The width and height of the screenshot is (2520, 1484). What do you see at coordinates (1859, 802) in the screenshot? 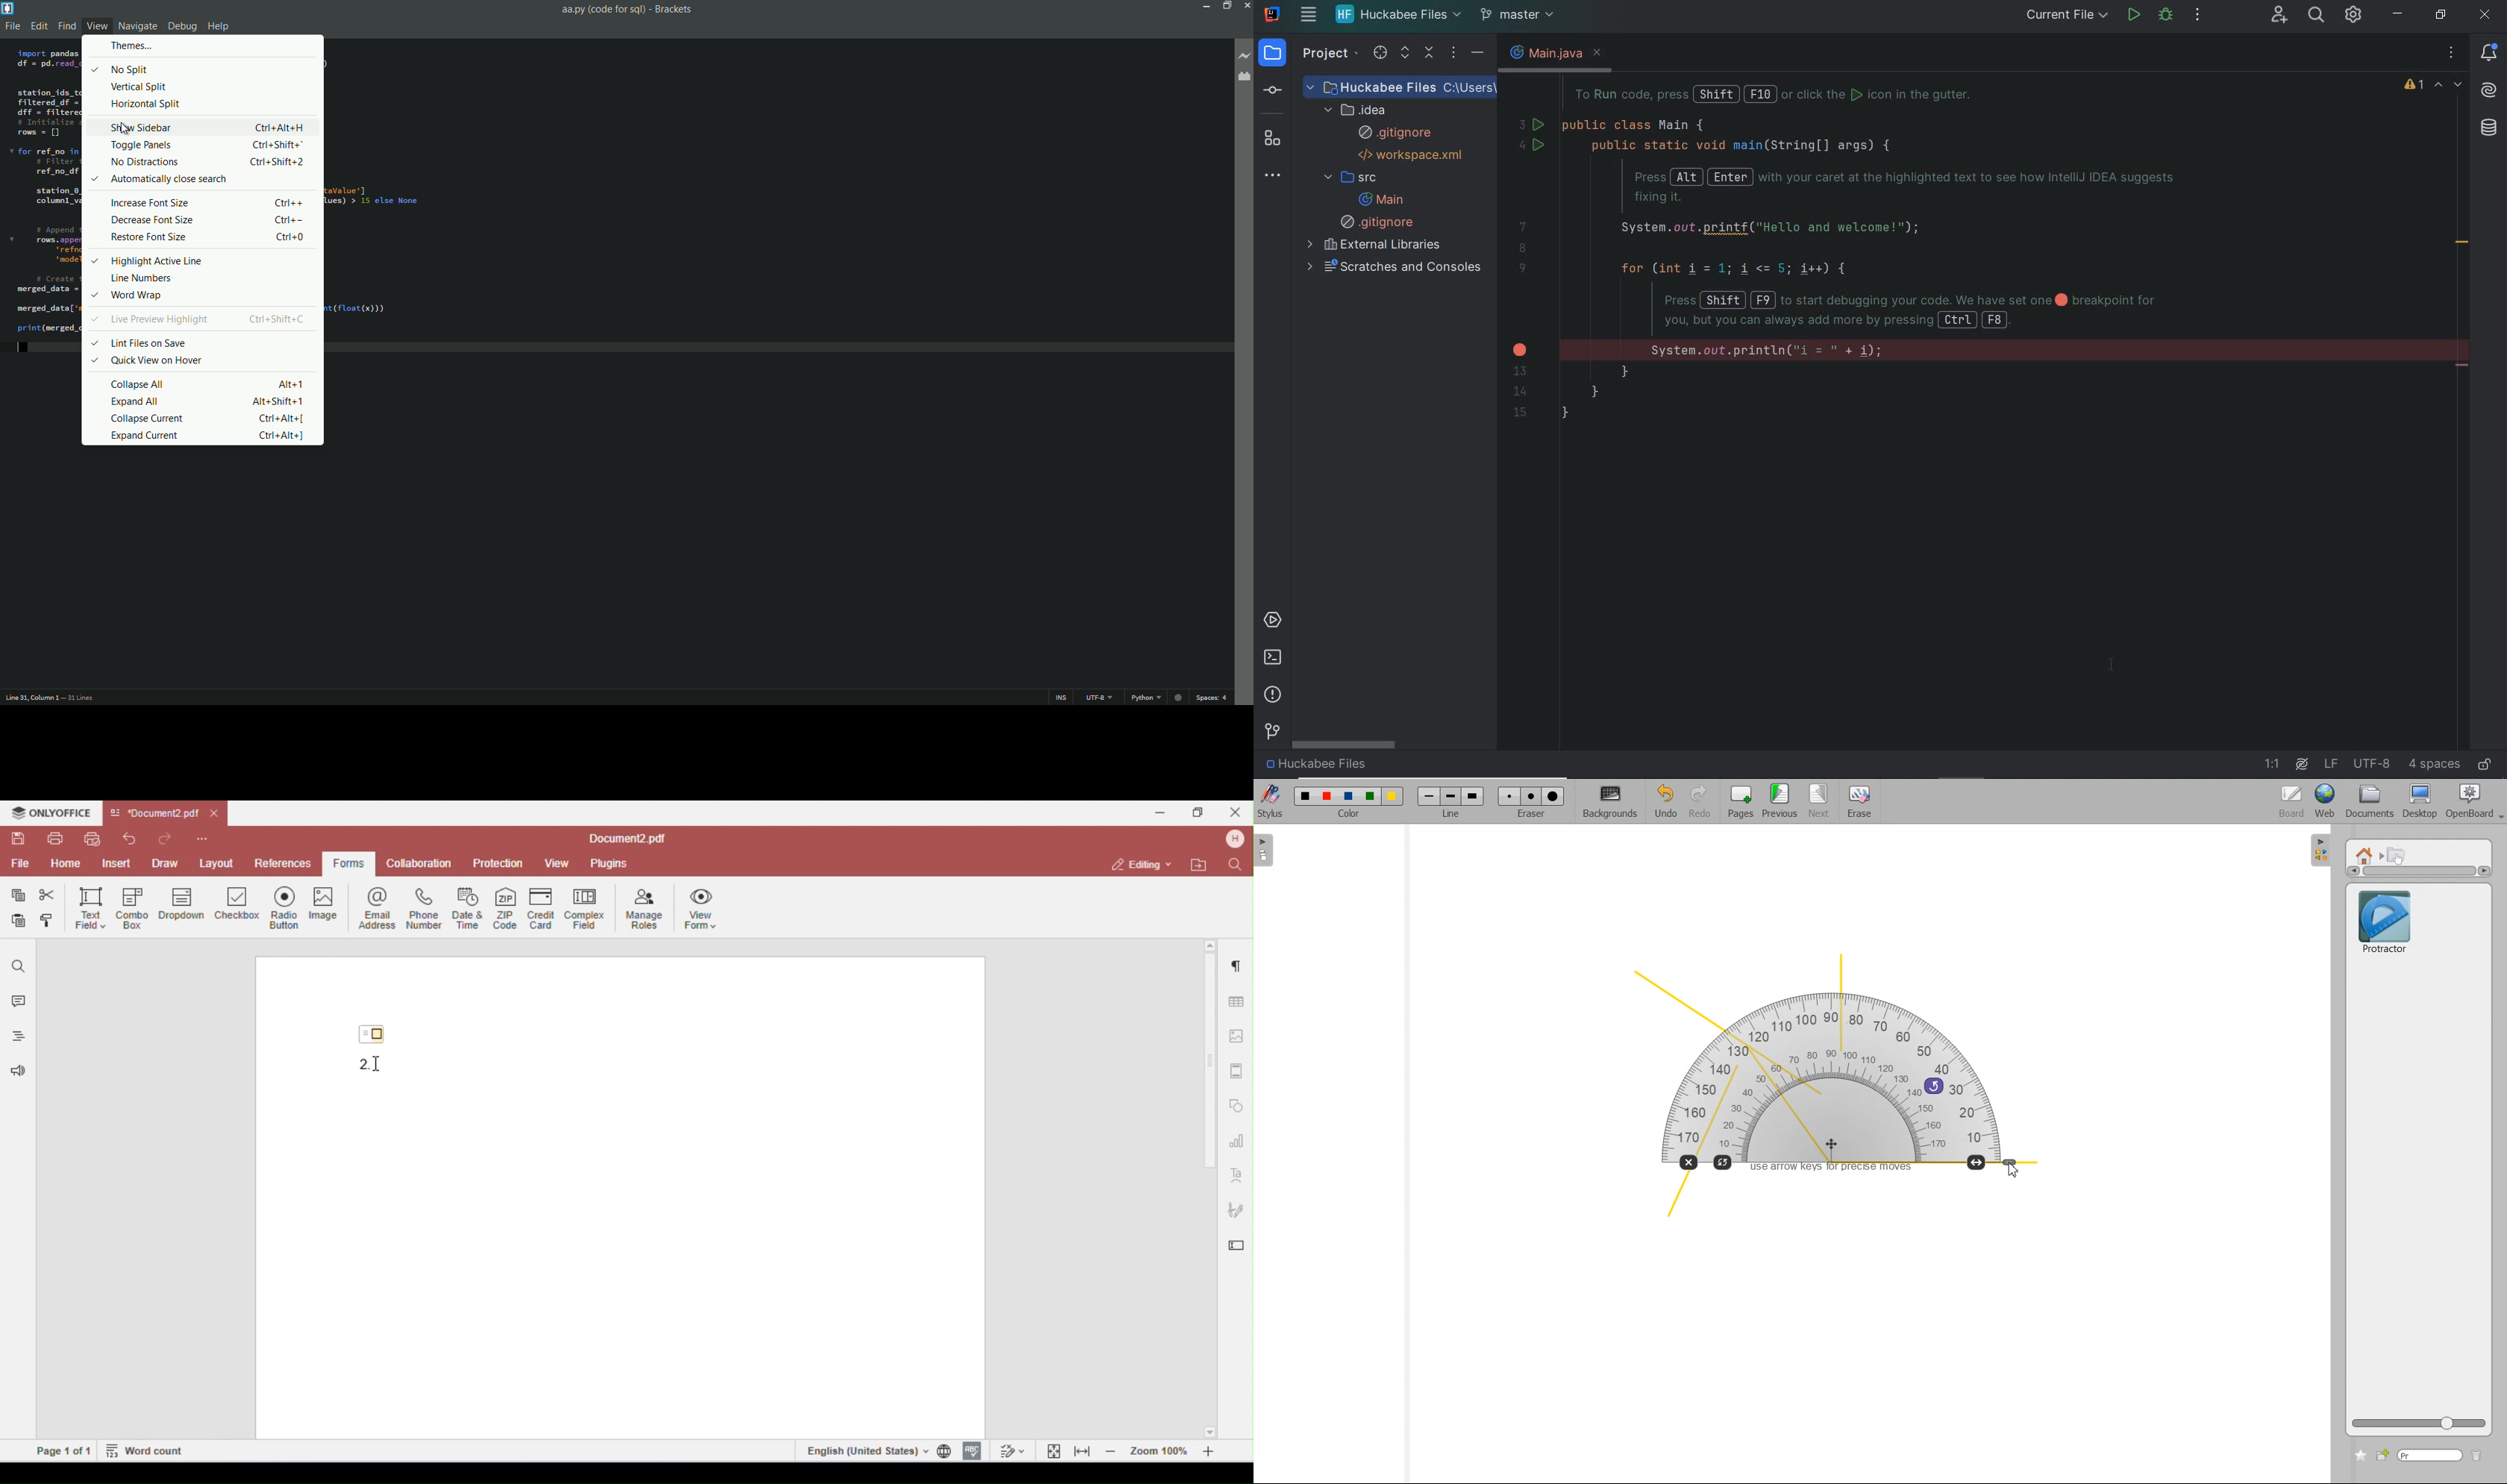
I see `Erase` at bounding box center [1859, 802].